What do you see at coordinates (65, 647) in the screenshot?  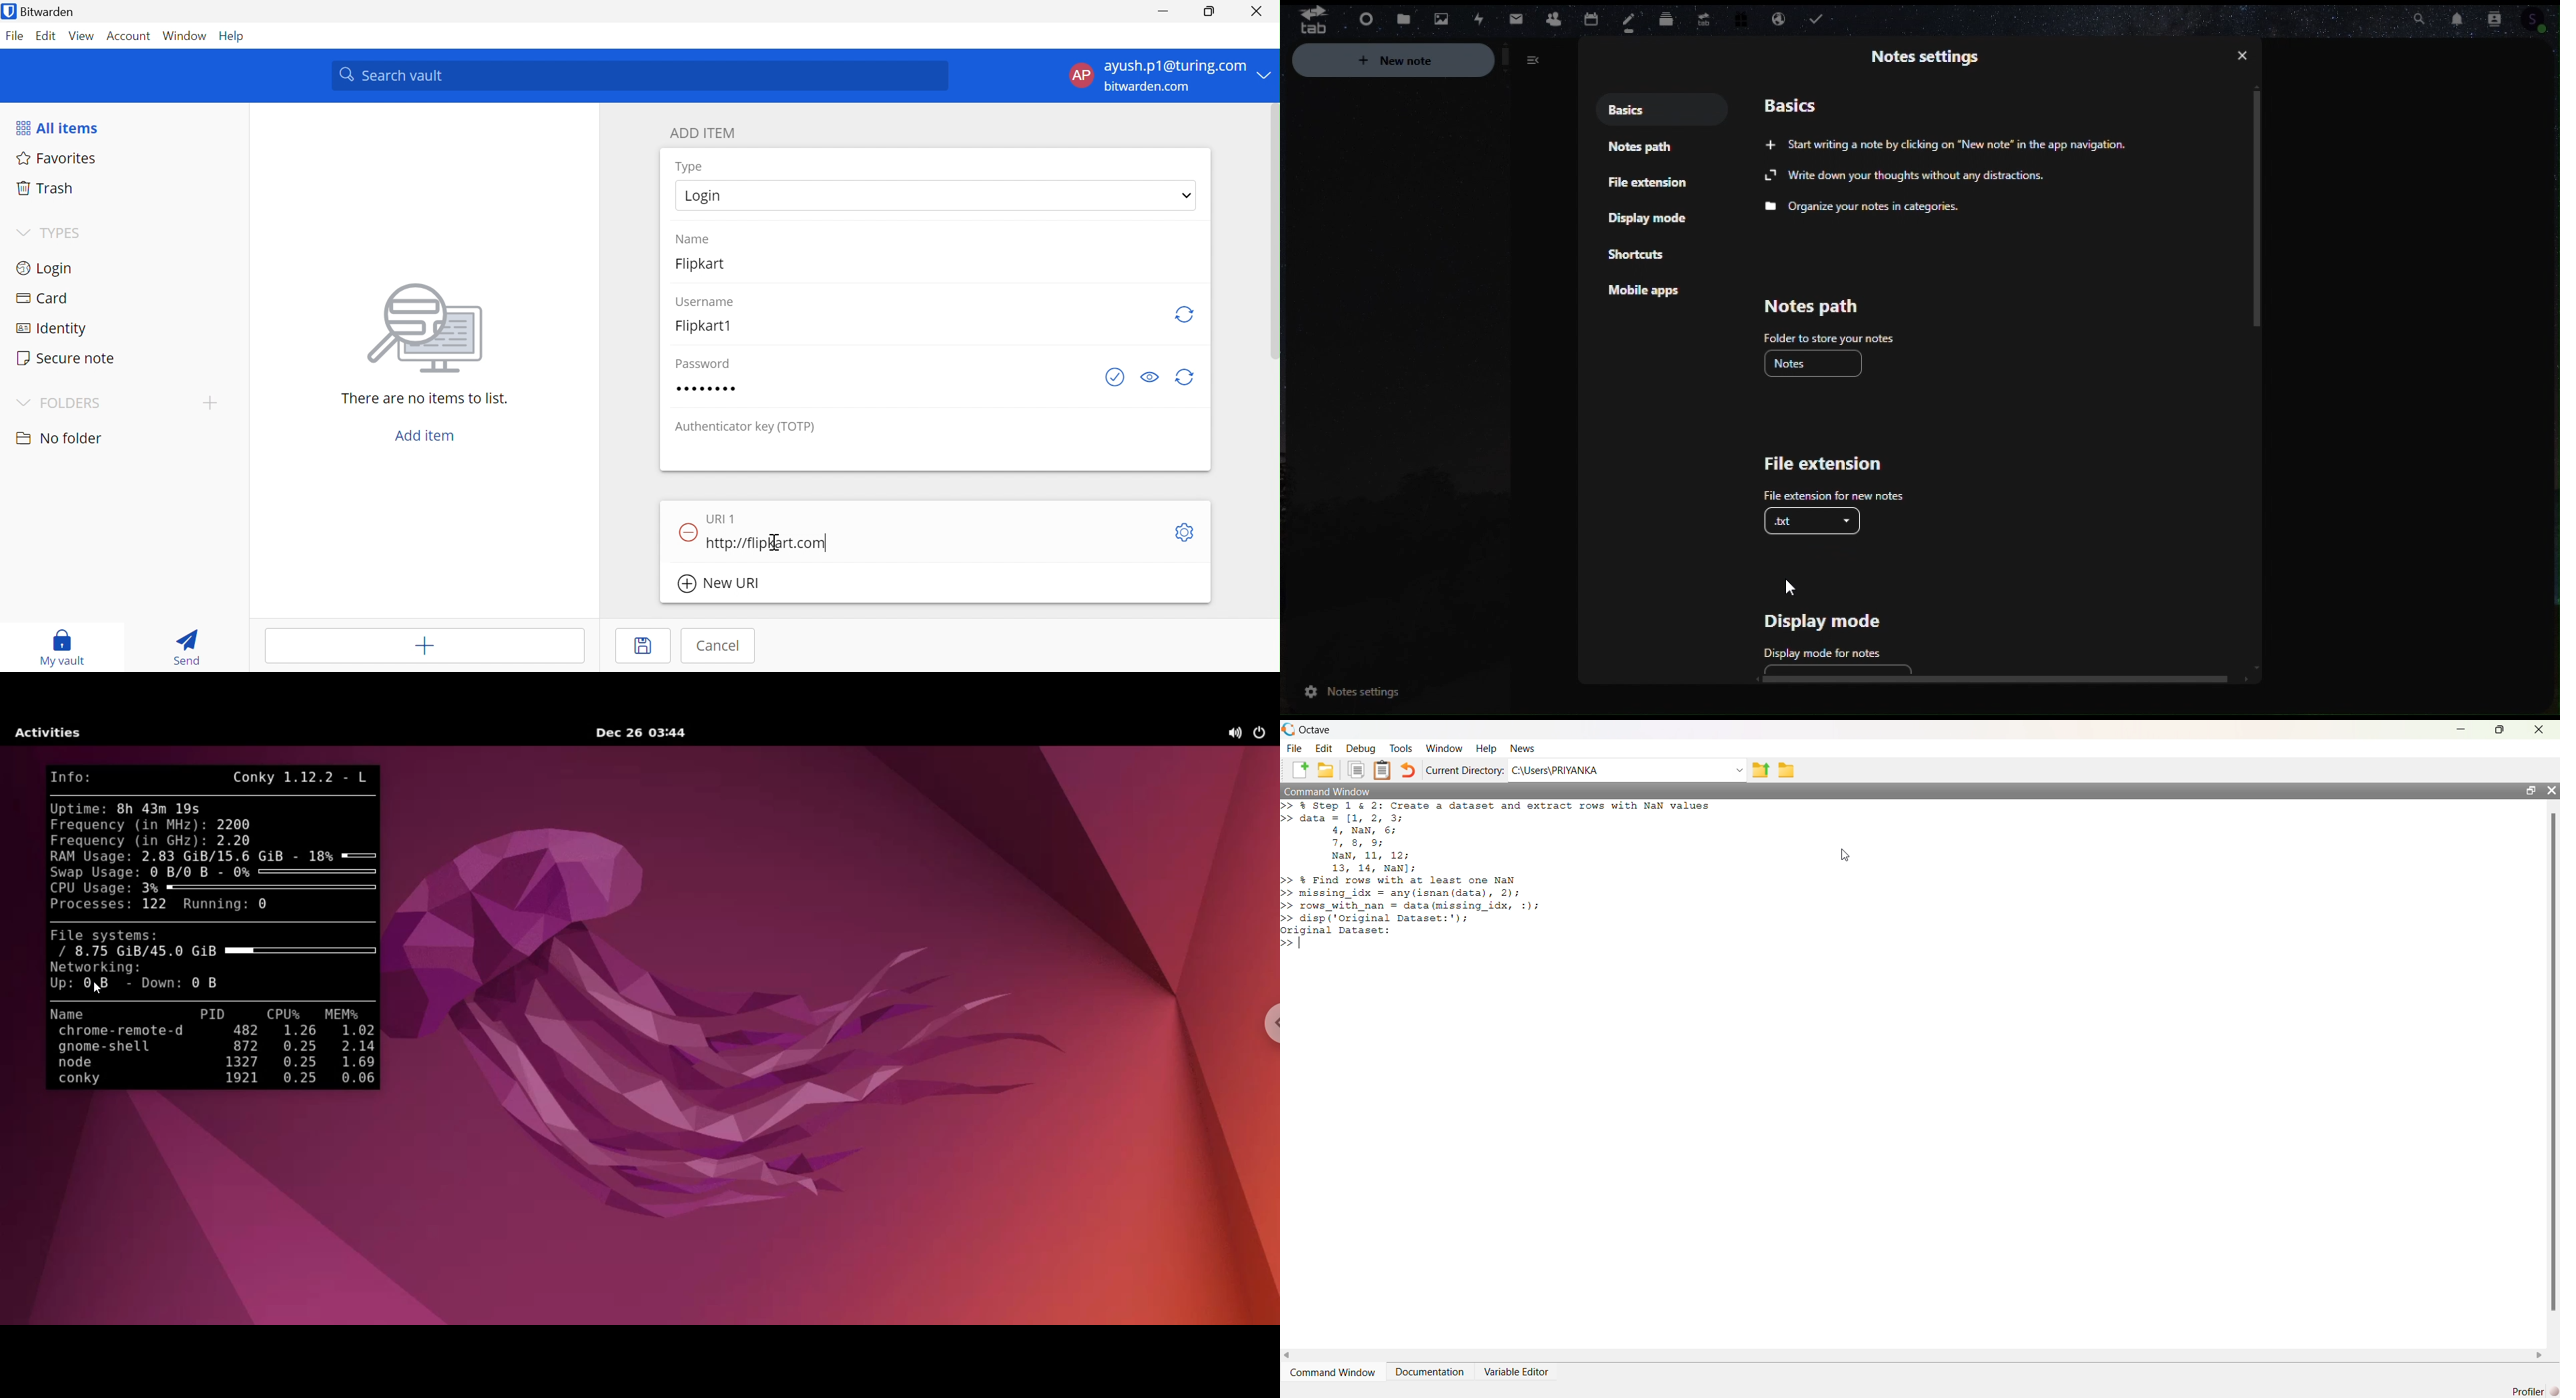 I see `My vault` at bounding box center [65, 647].